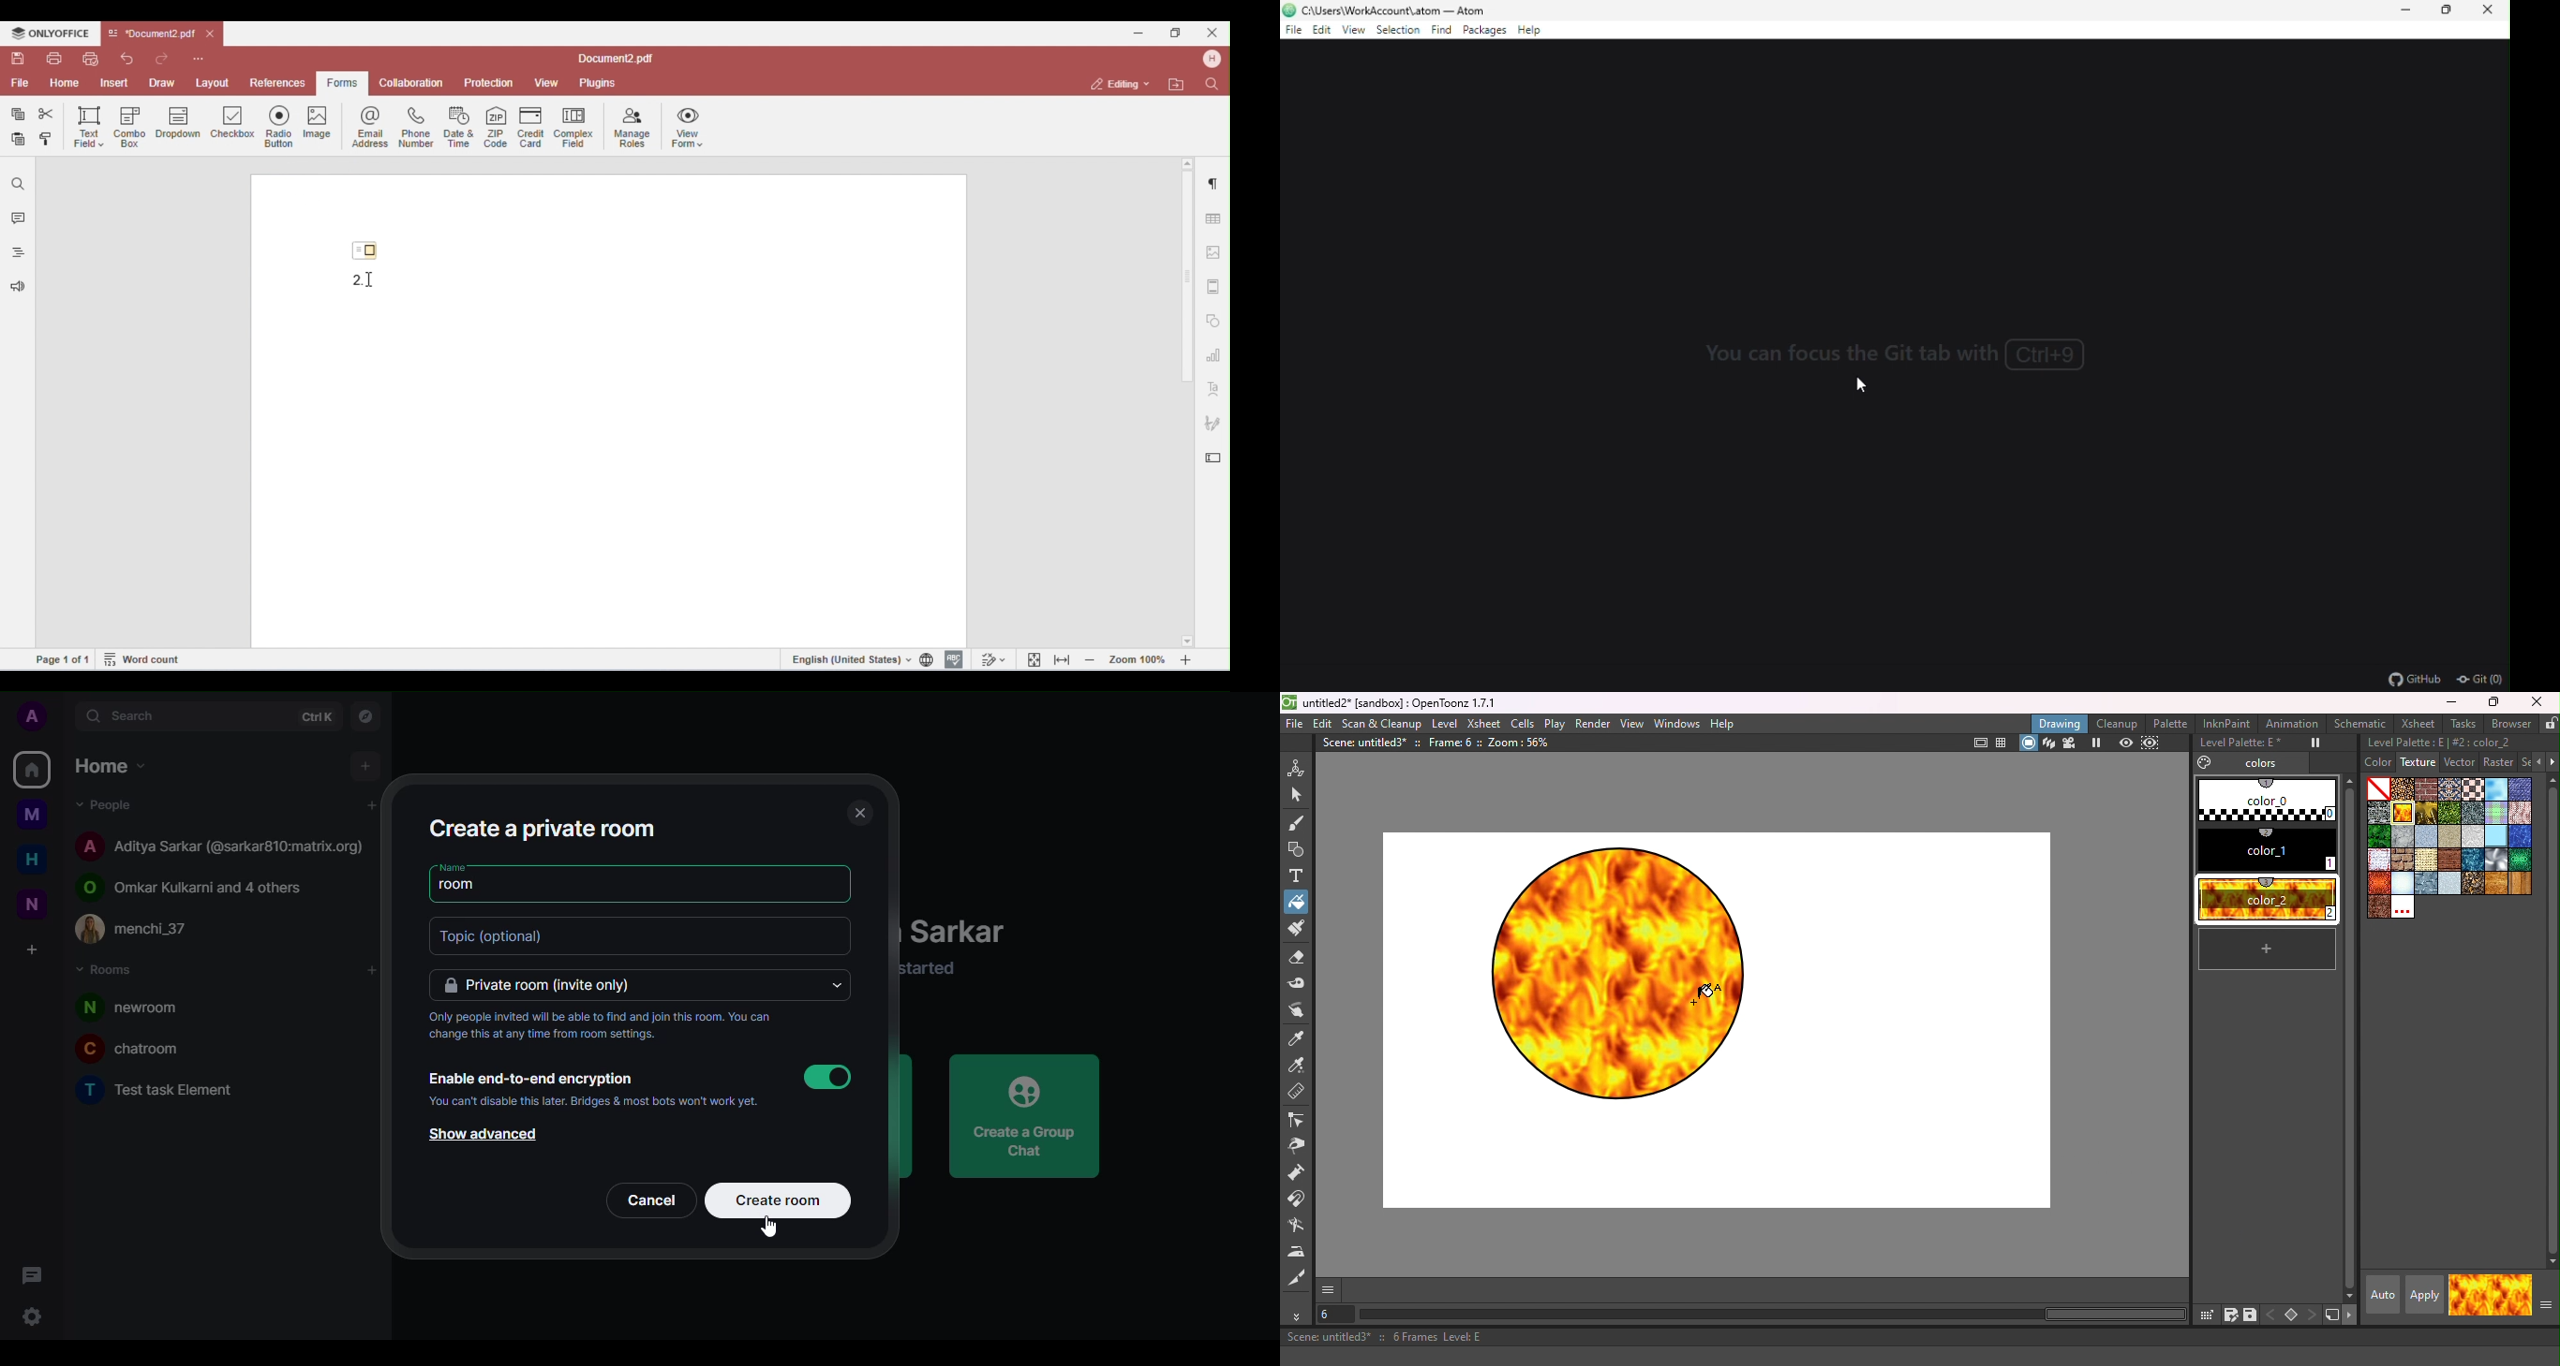  Describe the element at coordinates (35, 859) in the screenshot. I see `home` at that location.